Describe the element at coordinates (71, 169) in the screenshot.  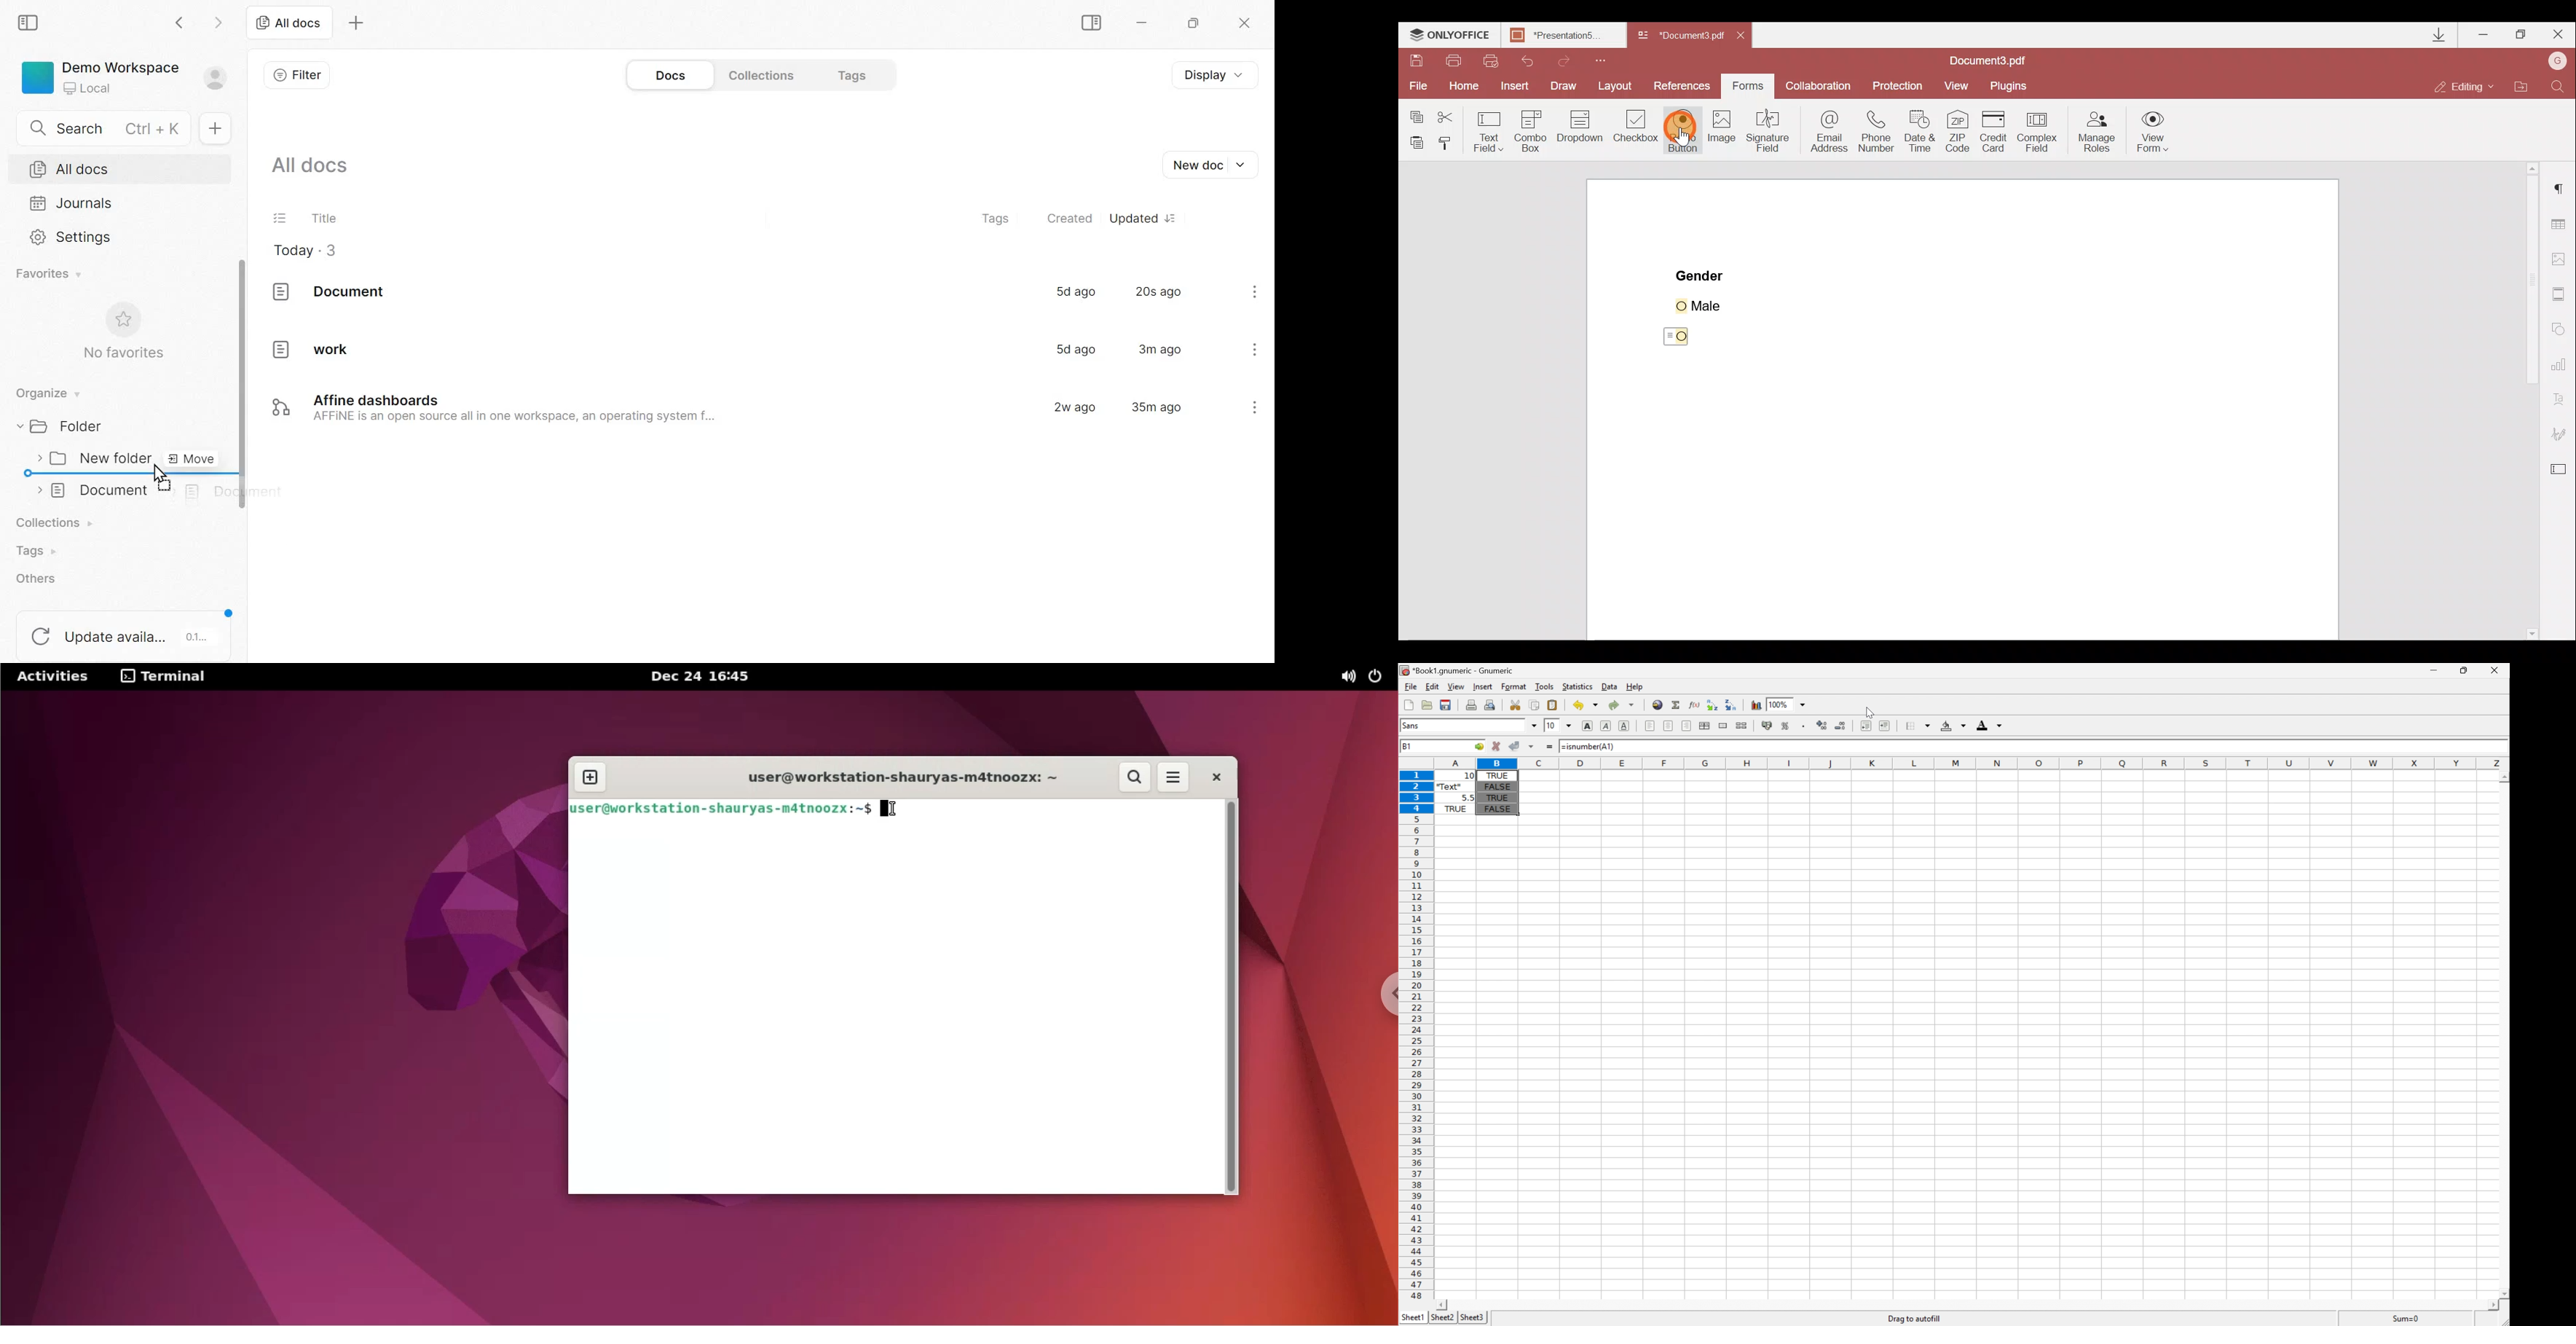
I see `All docs` at that location.